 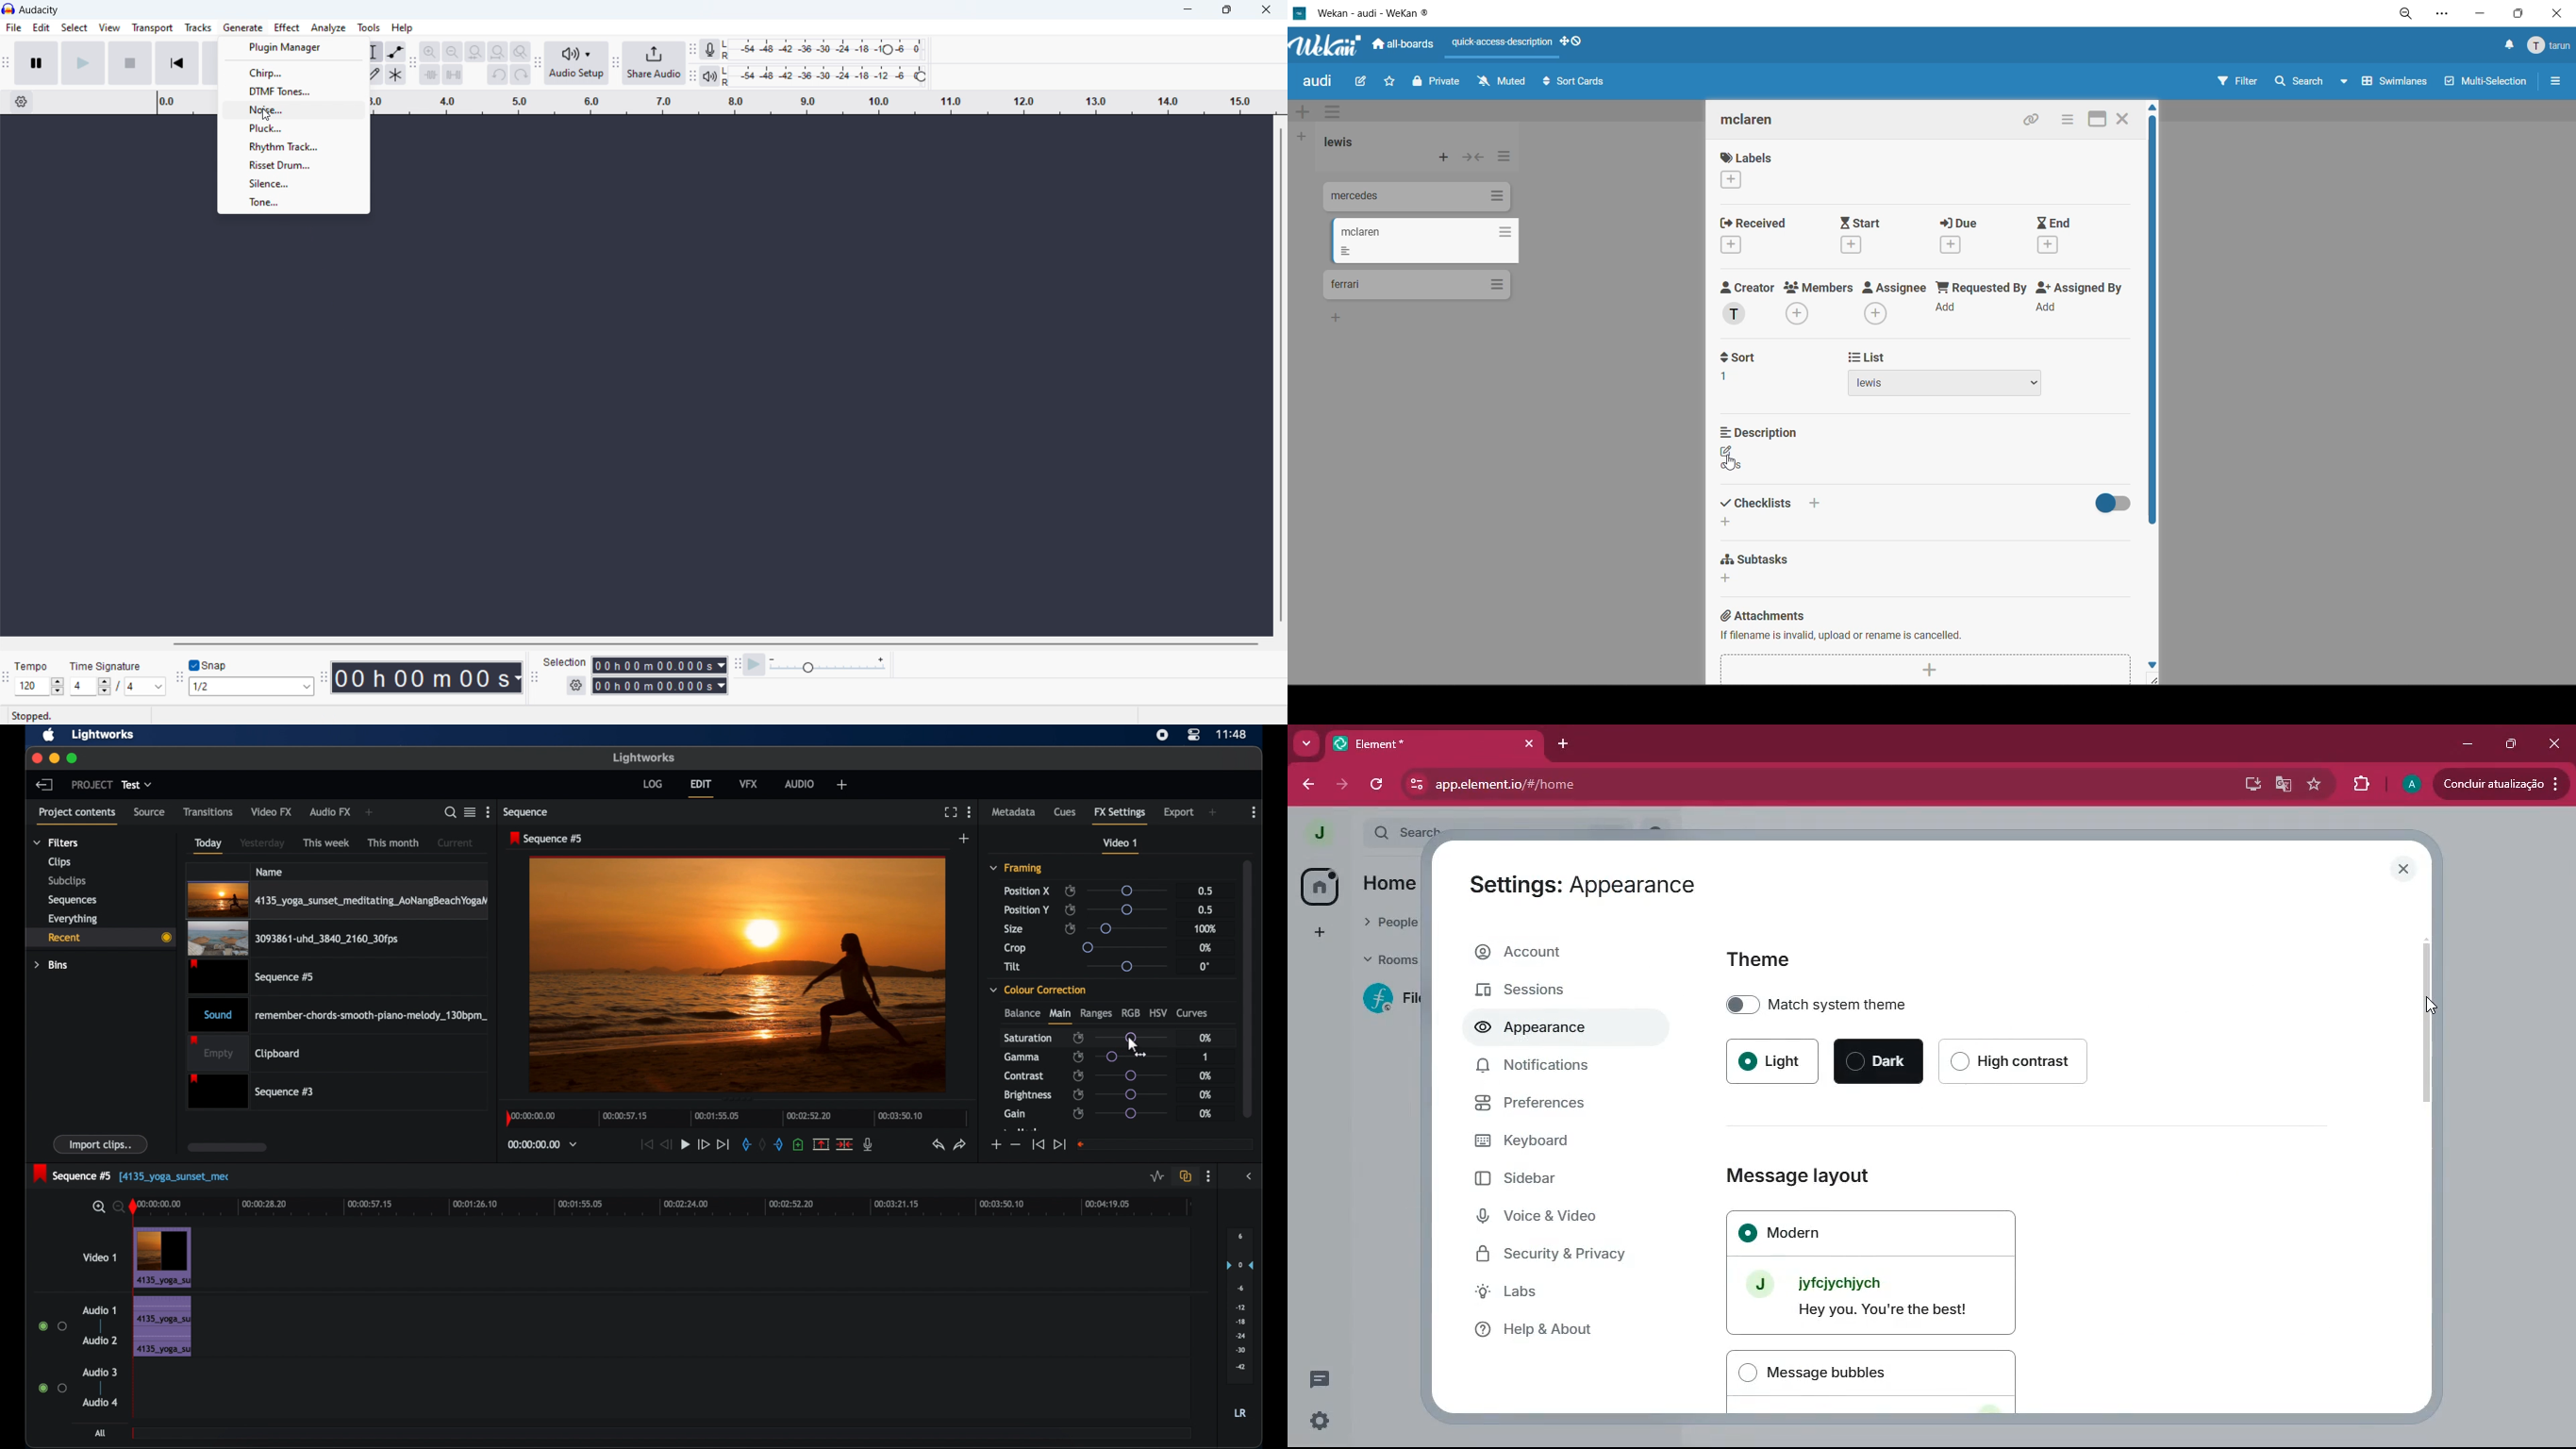 I want to click on fit selection to width, so click(x=476, y=52).